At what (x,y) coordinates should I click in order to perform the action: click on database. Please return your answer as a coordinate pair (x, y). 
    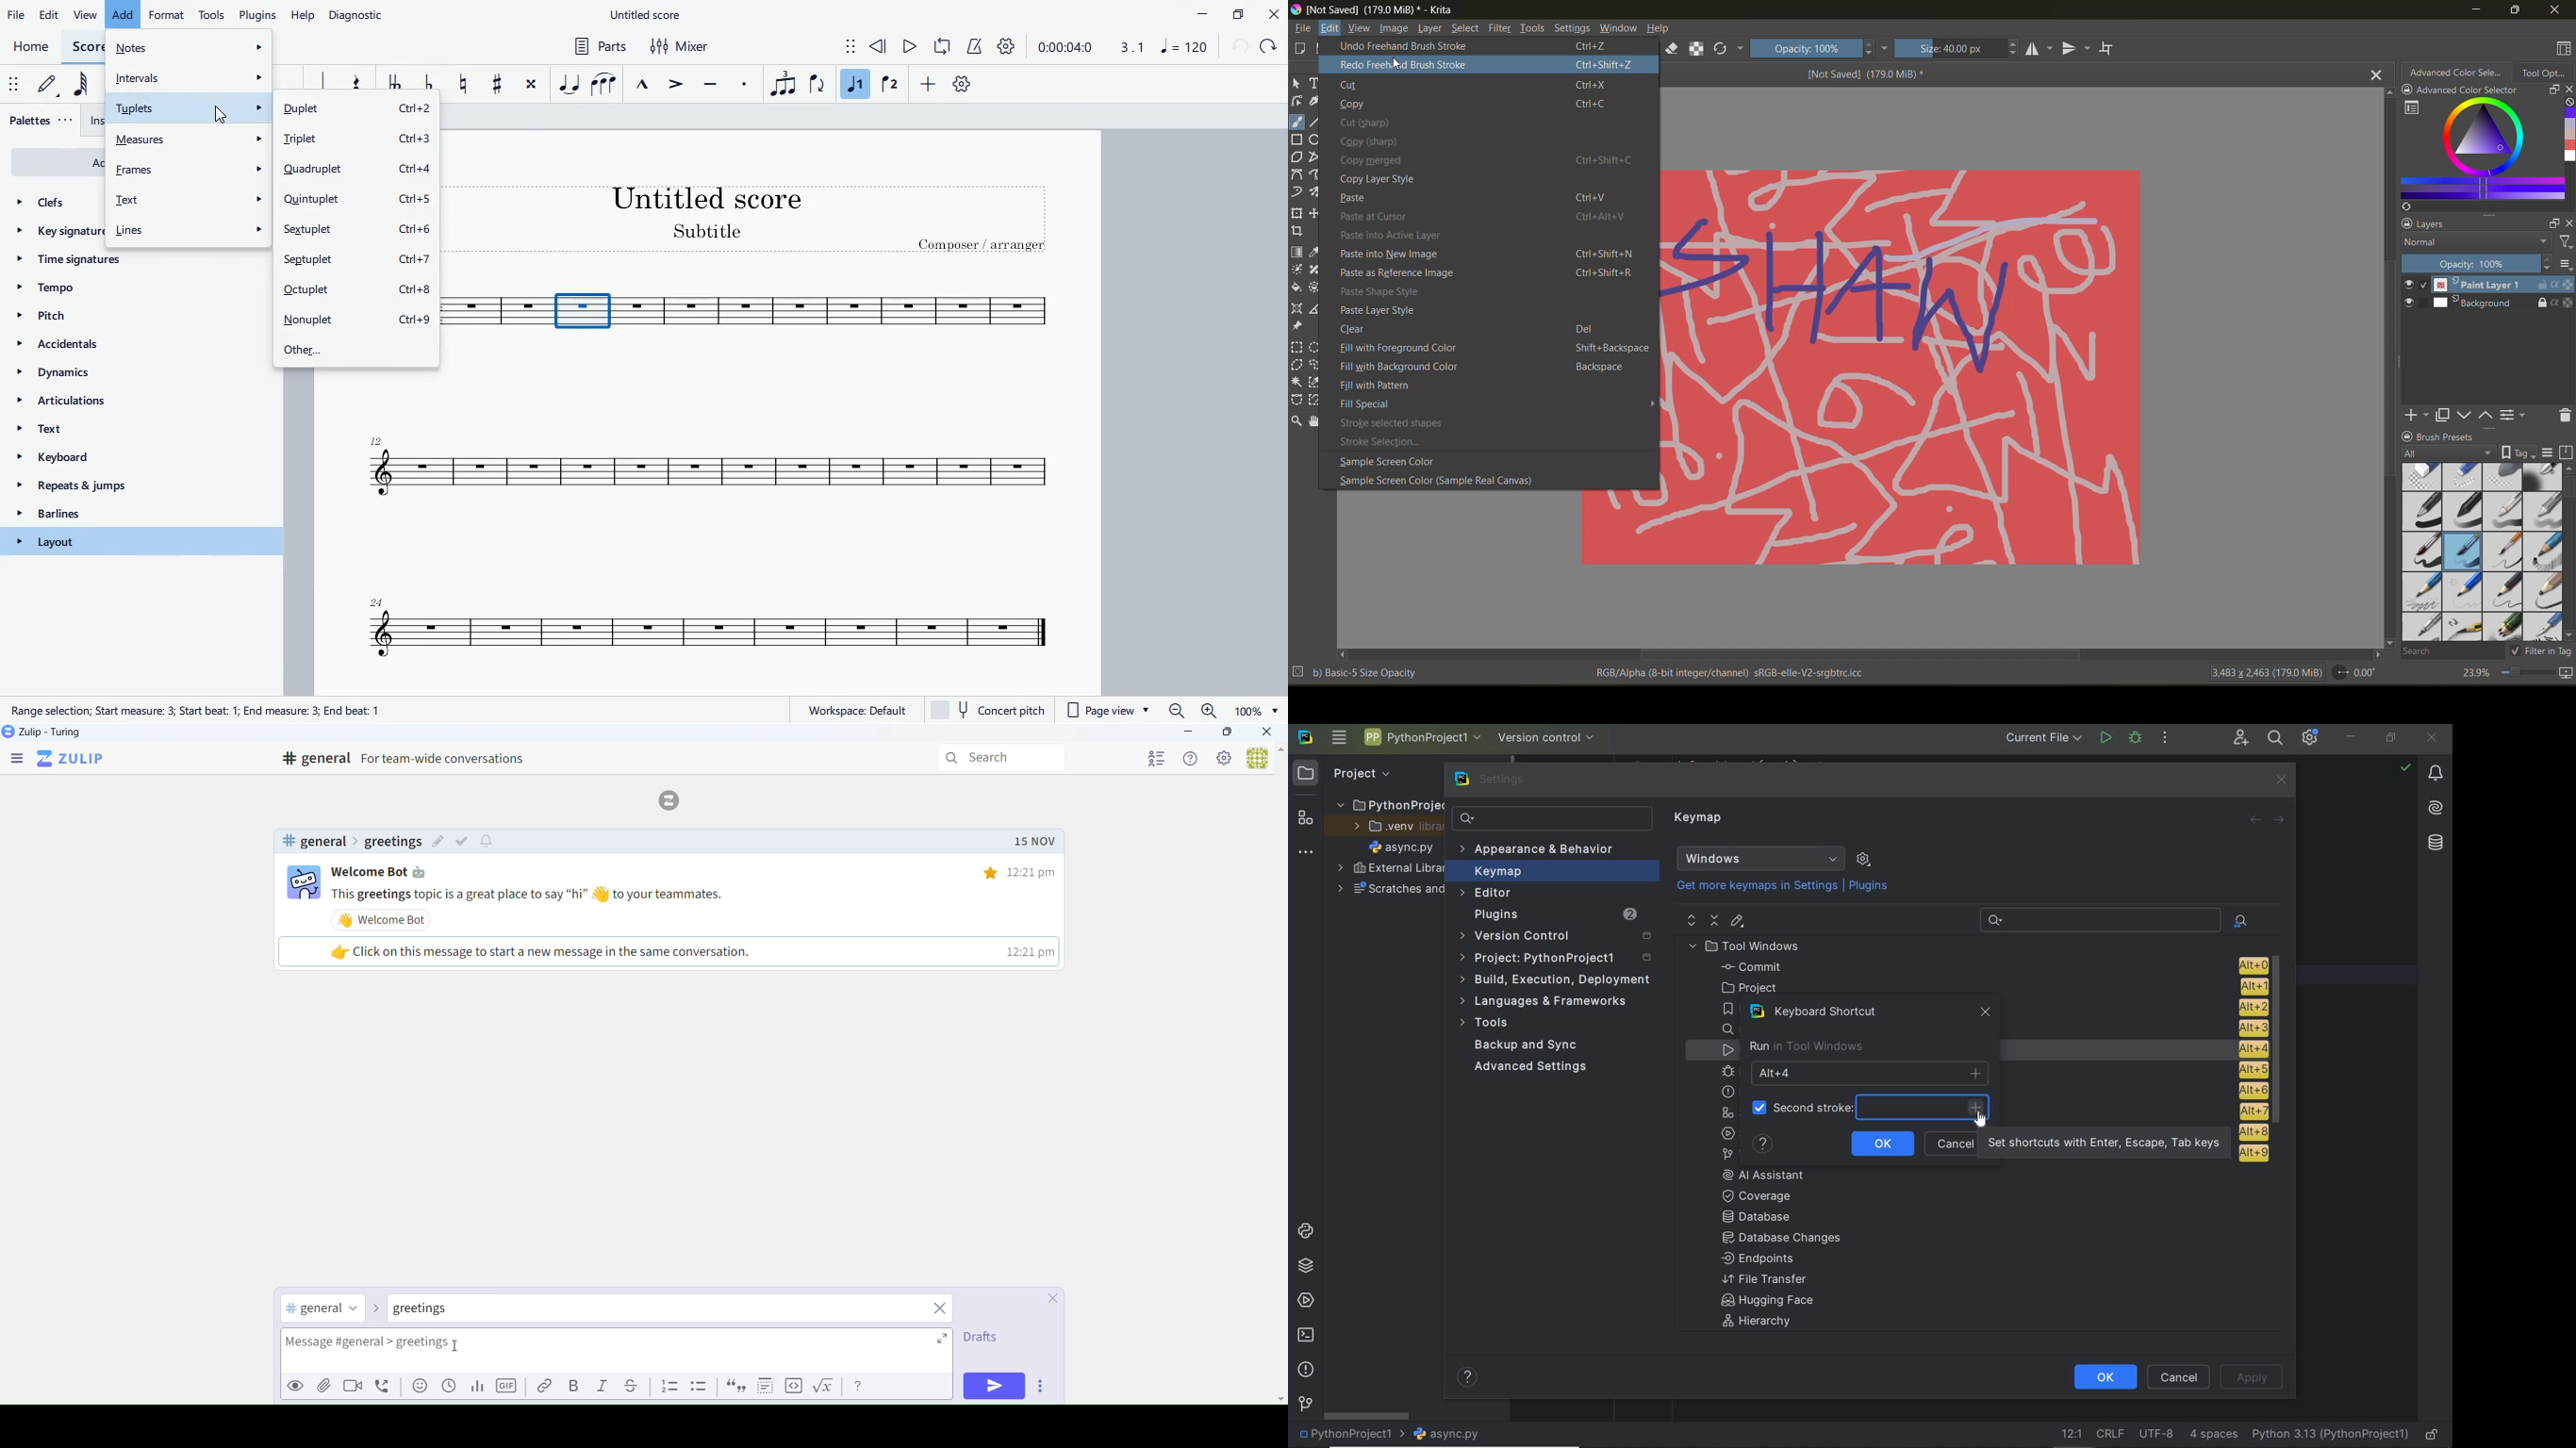
    Looking at the image, I should click on (2435, 843).